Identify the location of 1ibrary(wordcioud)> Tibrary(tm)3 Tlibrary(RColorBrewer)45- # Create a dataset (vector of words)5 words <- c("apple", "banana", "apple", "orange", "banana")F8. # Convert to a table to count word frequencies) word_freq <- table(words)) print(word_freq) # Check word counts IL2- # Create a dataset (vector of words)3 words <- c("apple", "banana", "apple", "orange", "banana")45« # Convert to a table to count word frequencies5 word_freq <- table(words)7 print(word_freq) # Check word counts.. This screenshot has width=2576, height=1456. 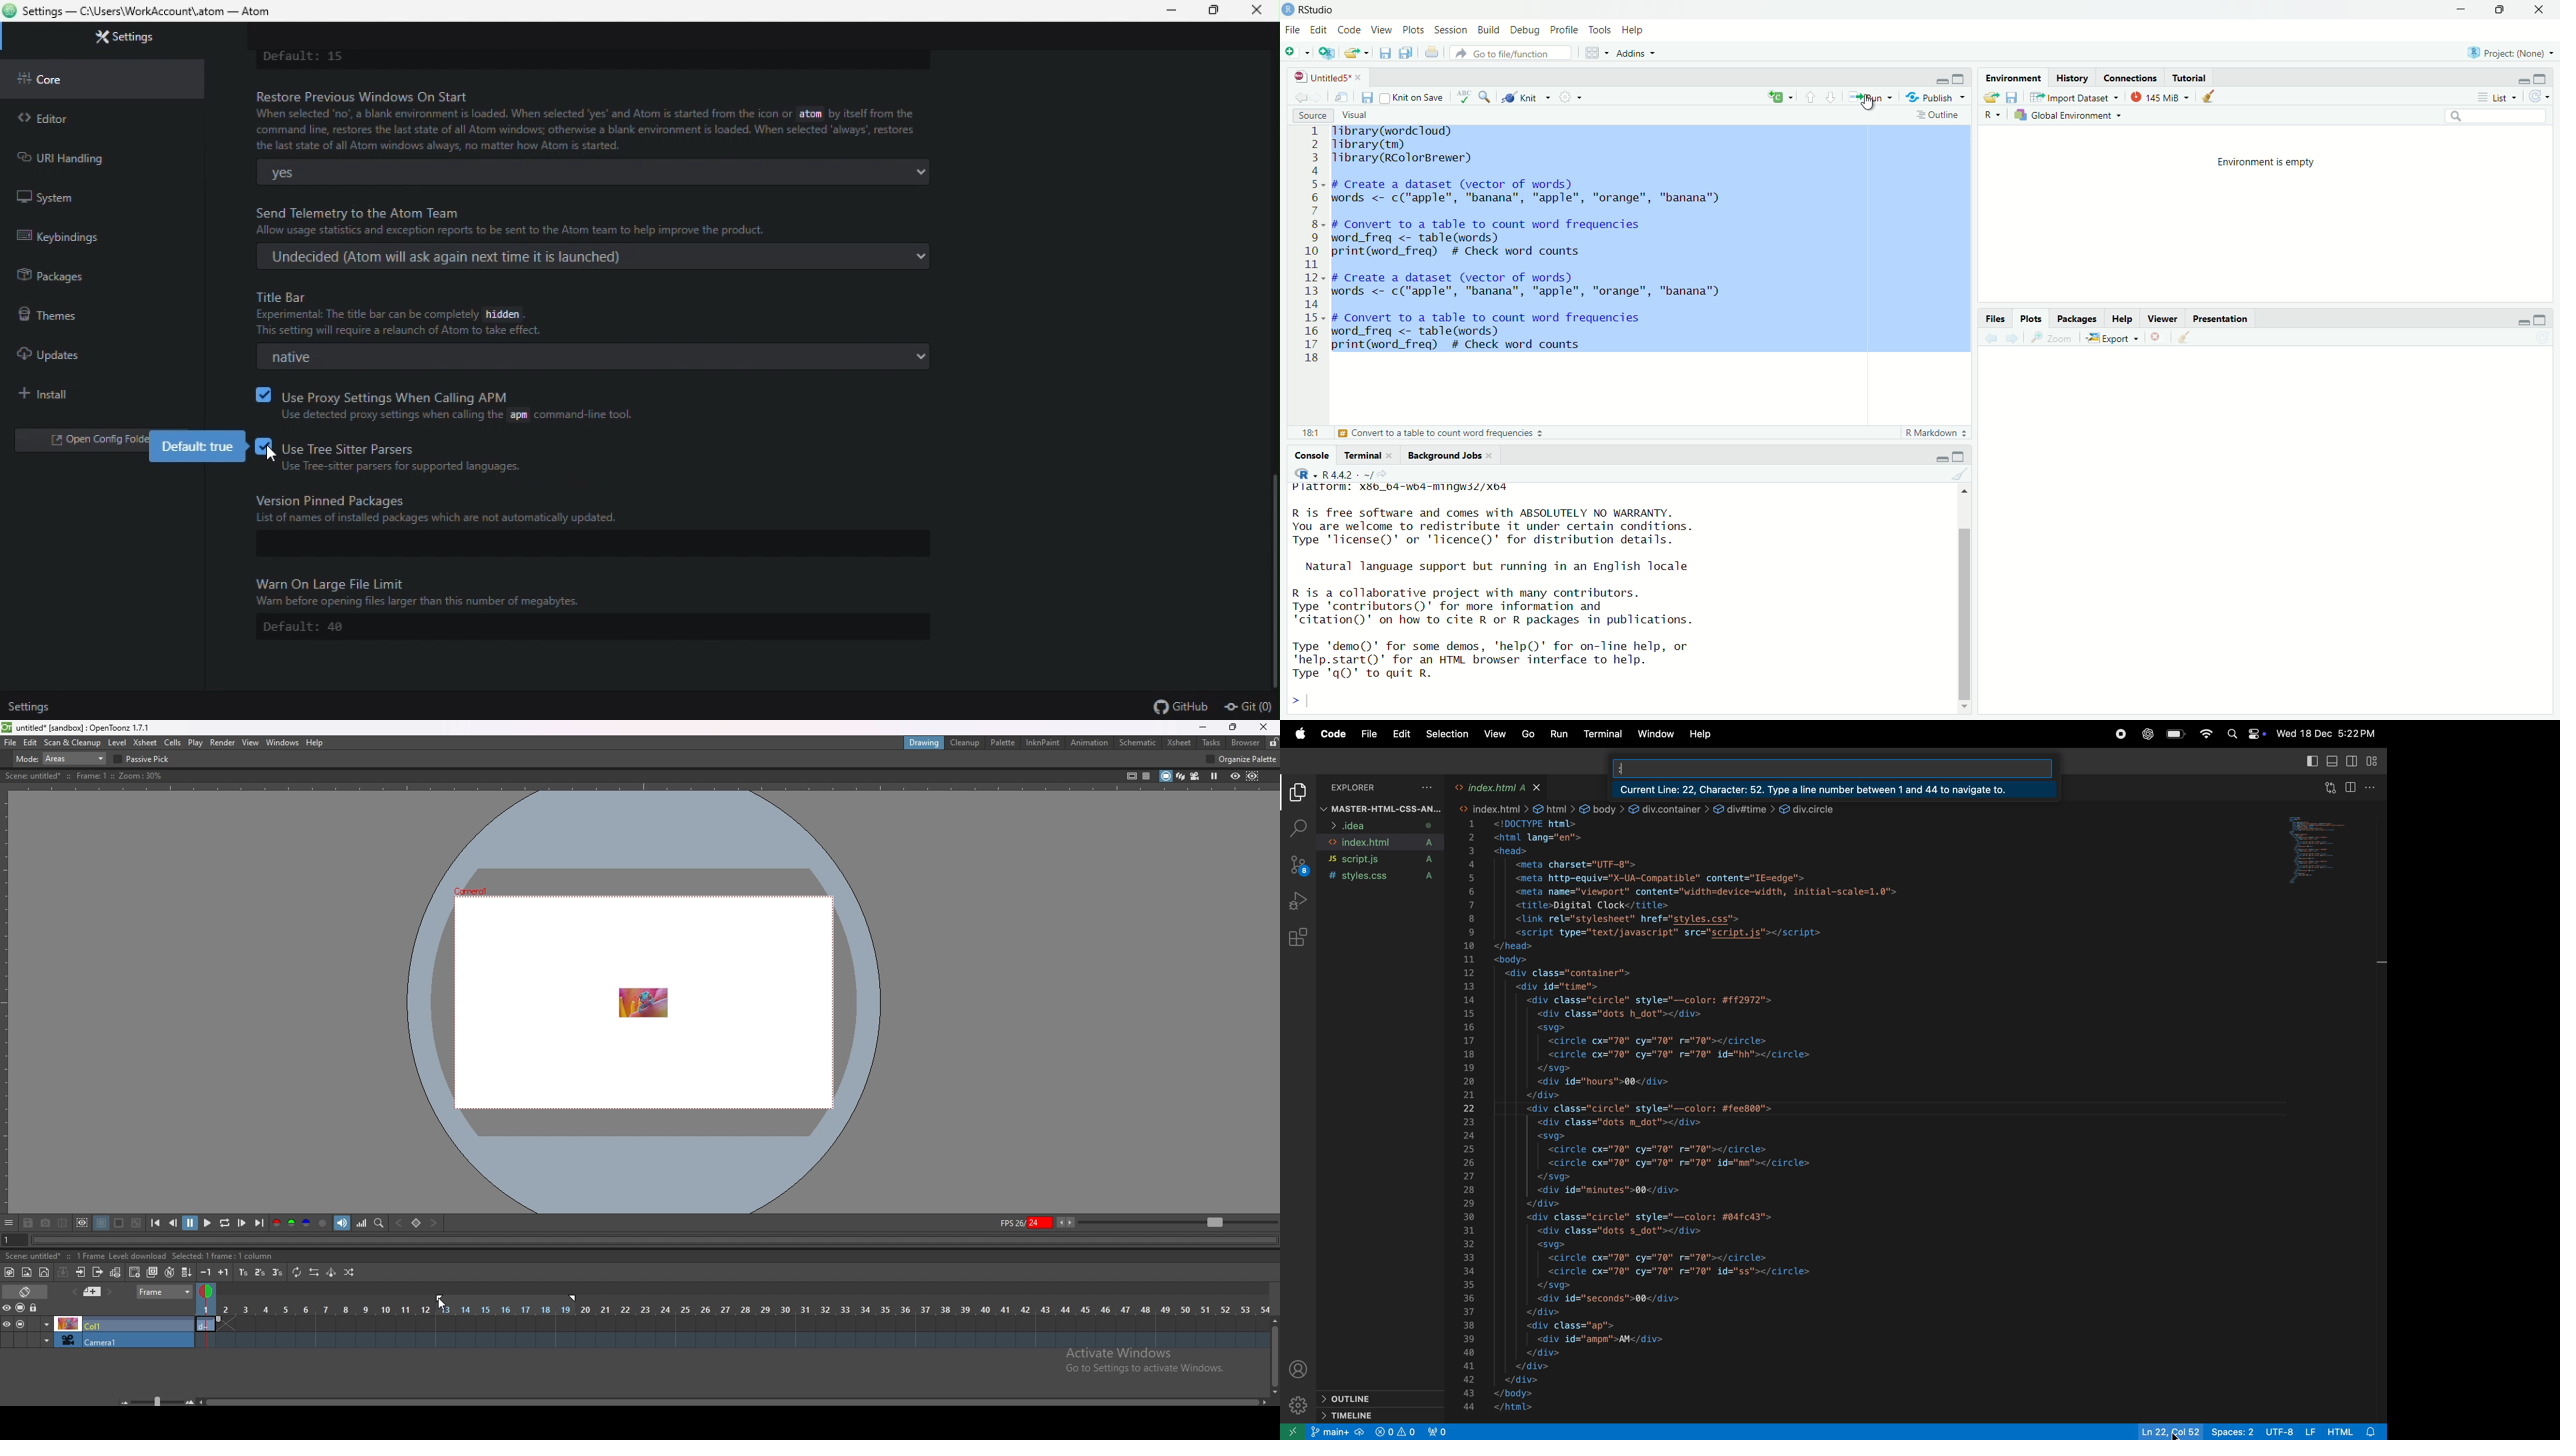
(1529, 241).